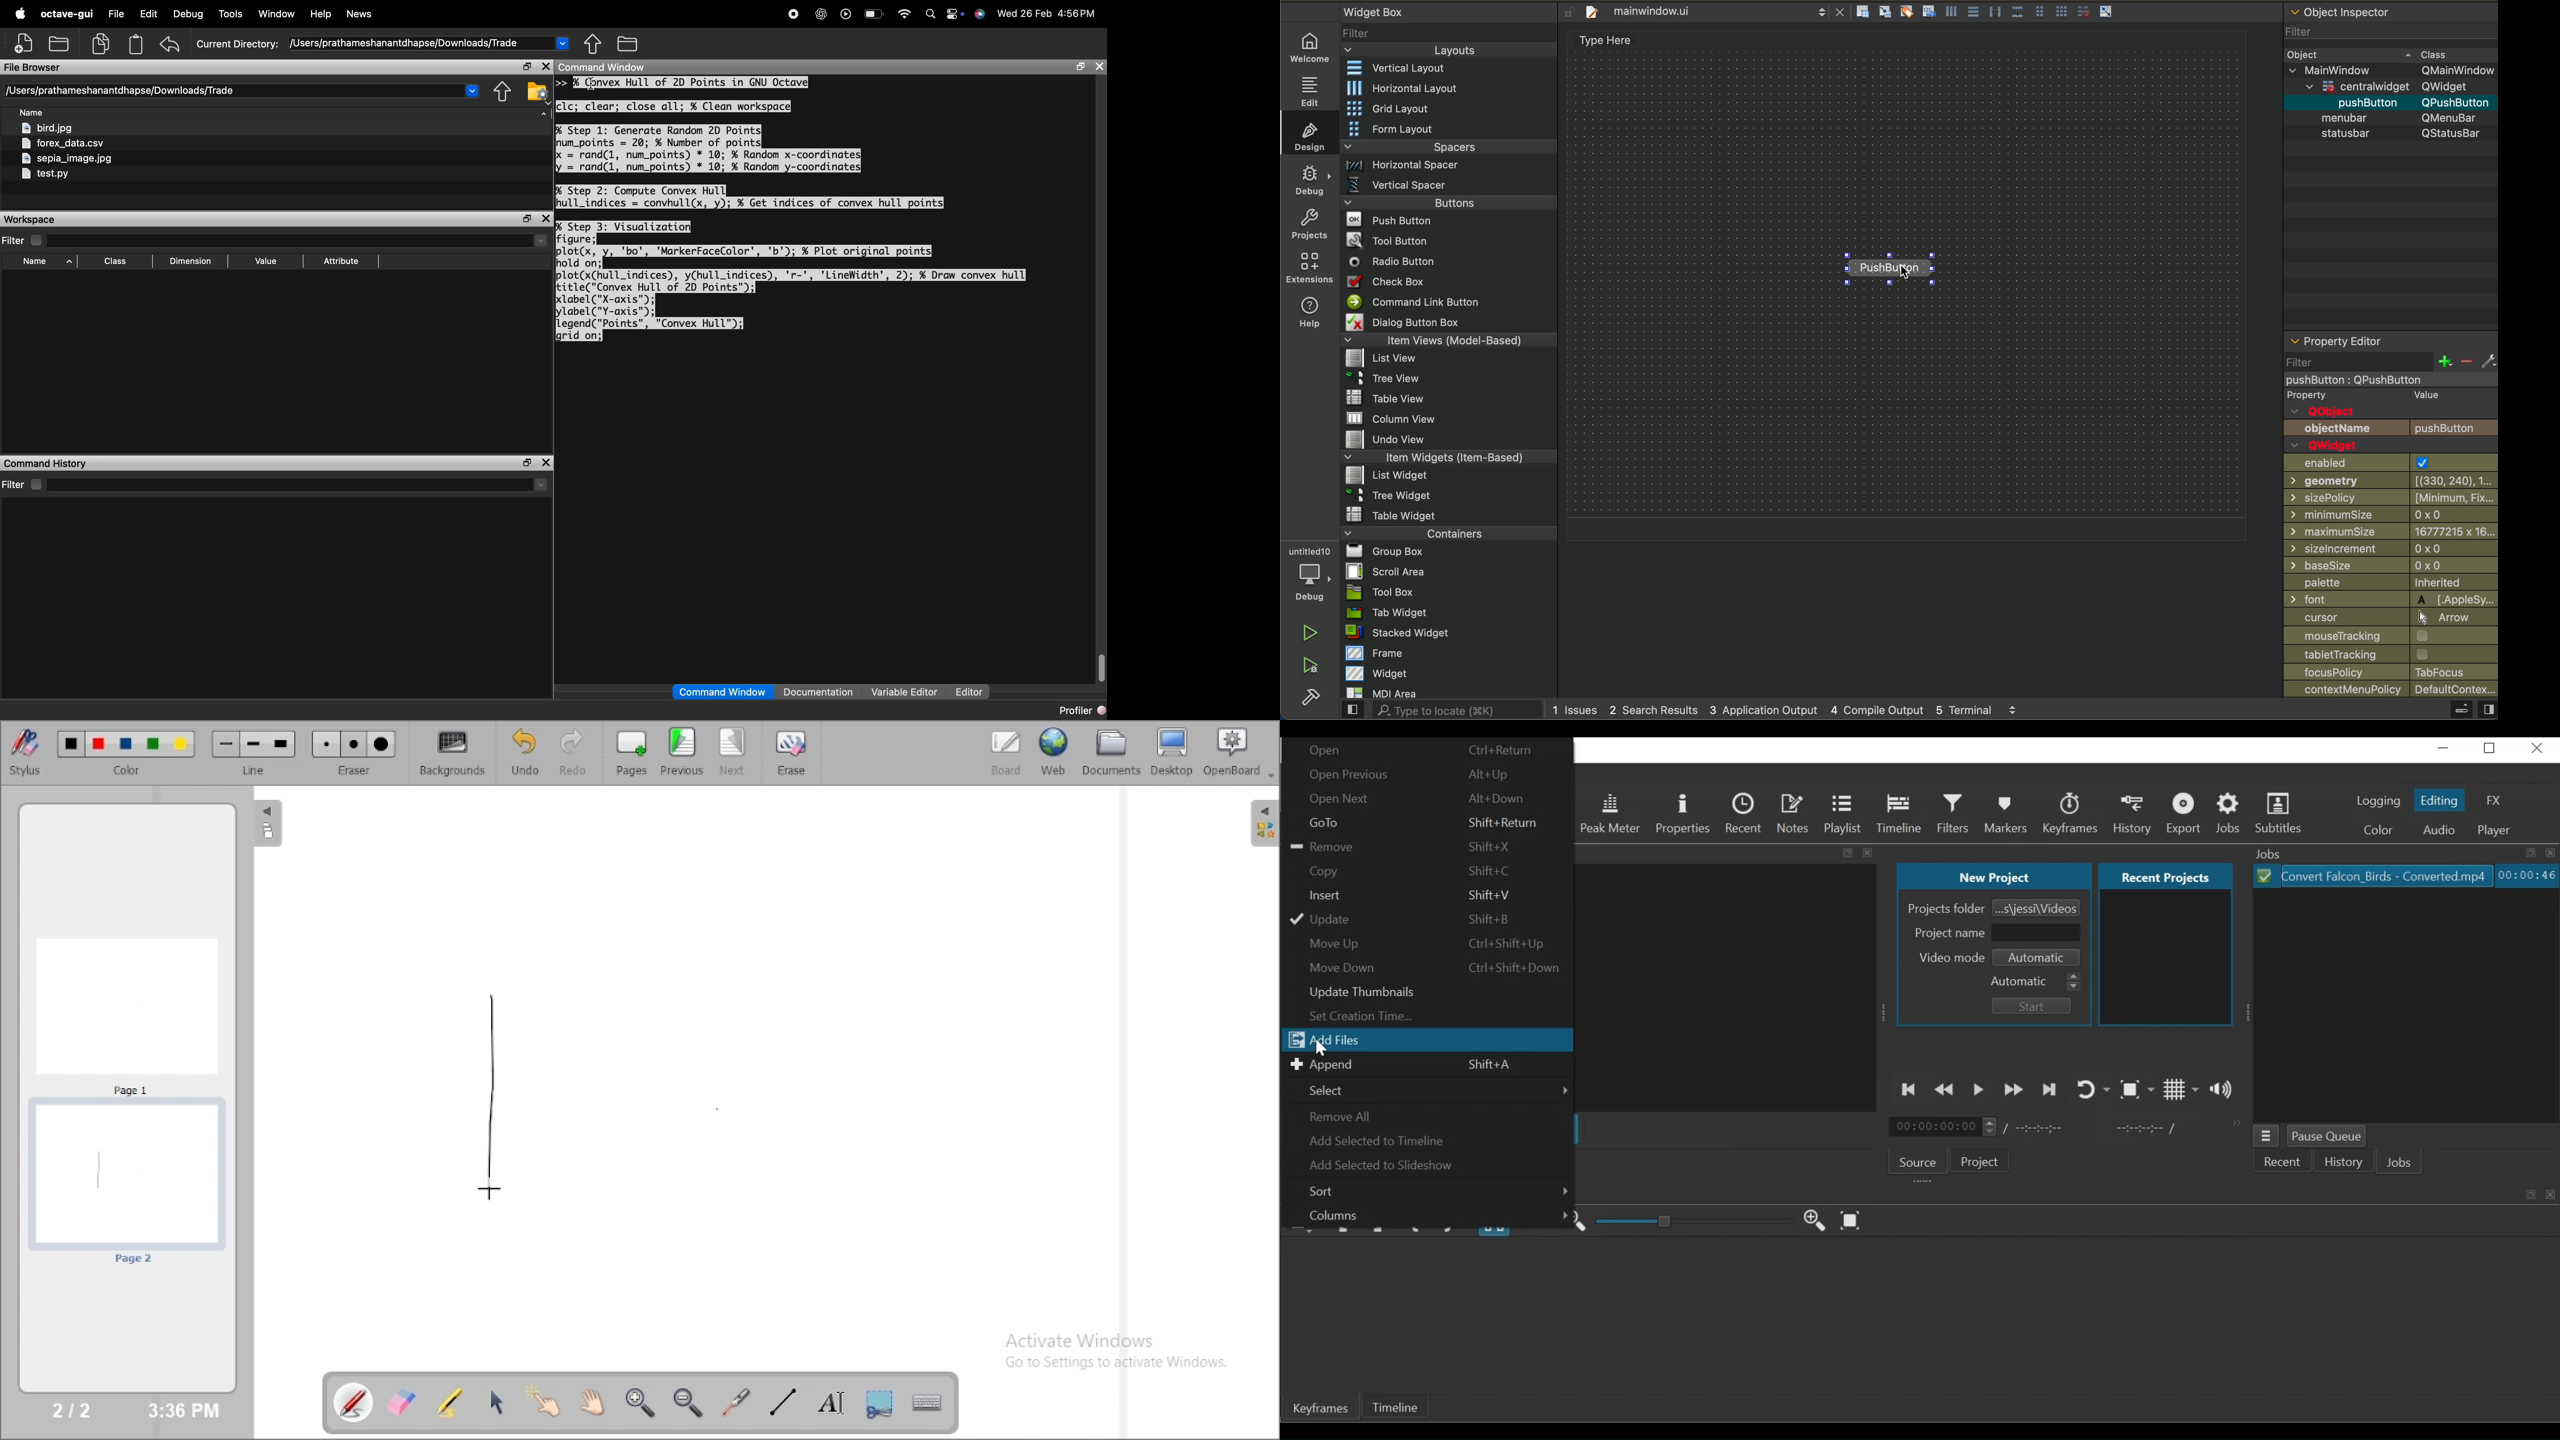 This screenshot has height=1456, width=2576. I want to click on separate the window, so click(1081, 67).